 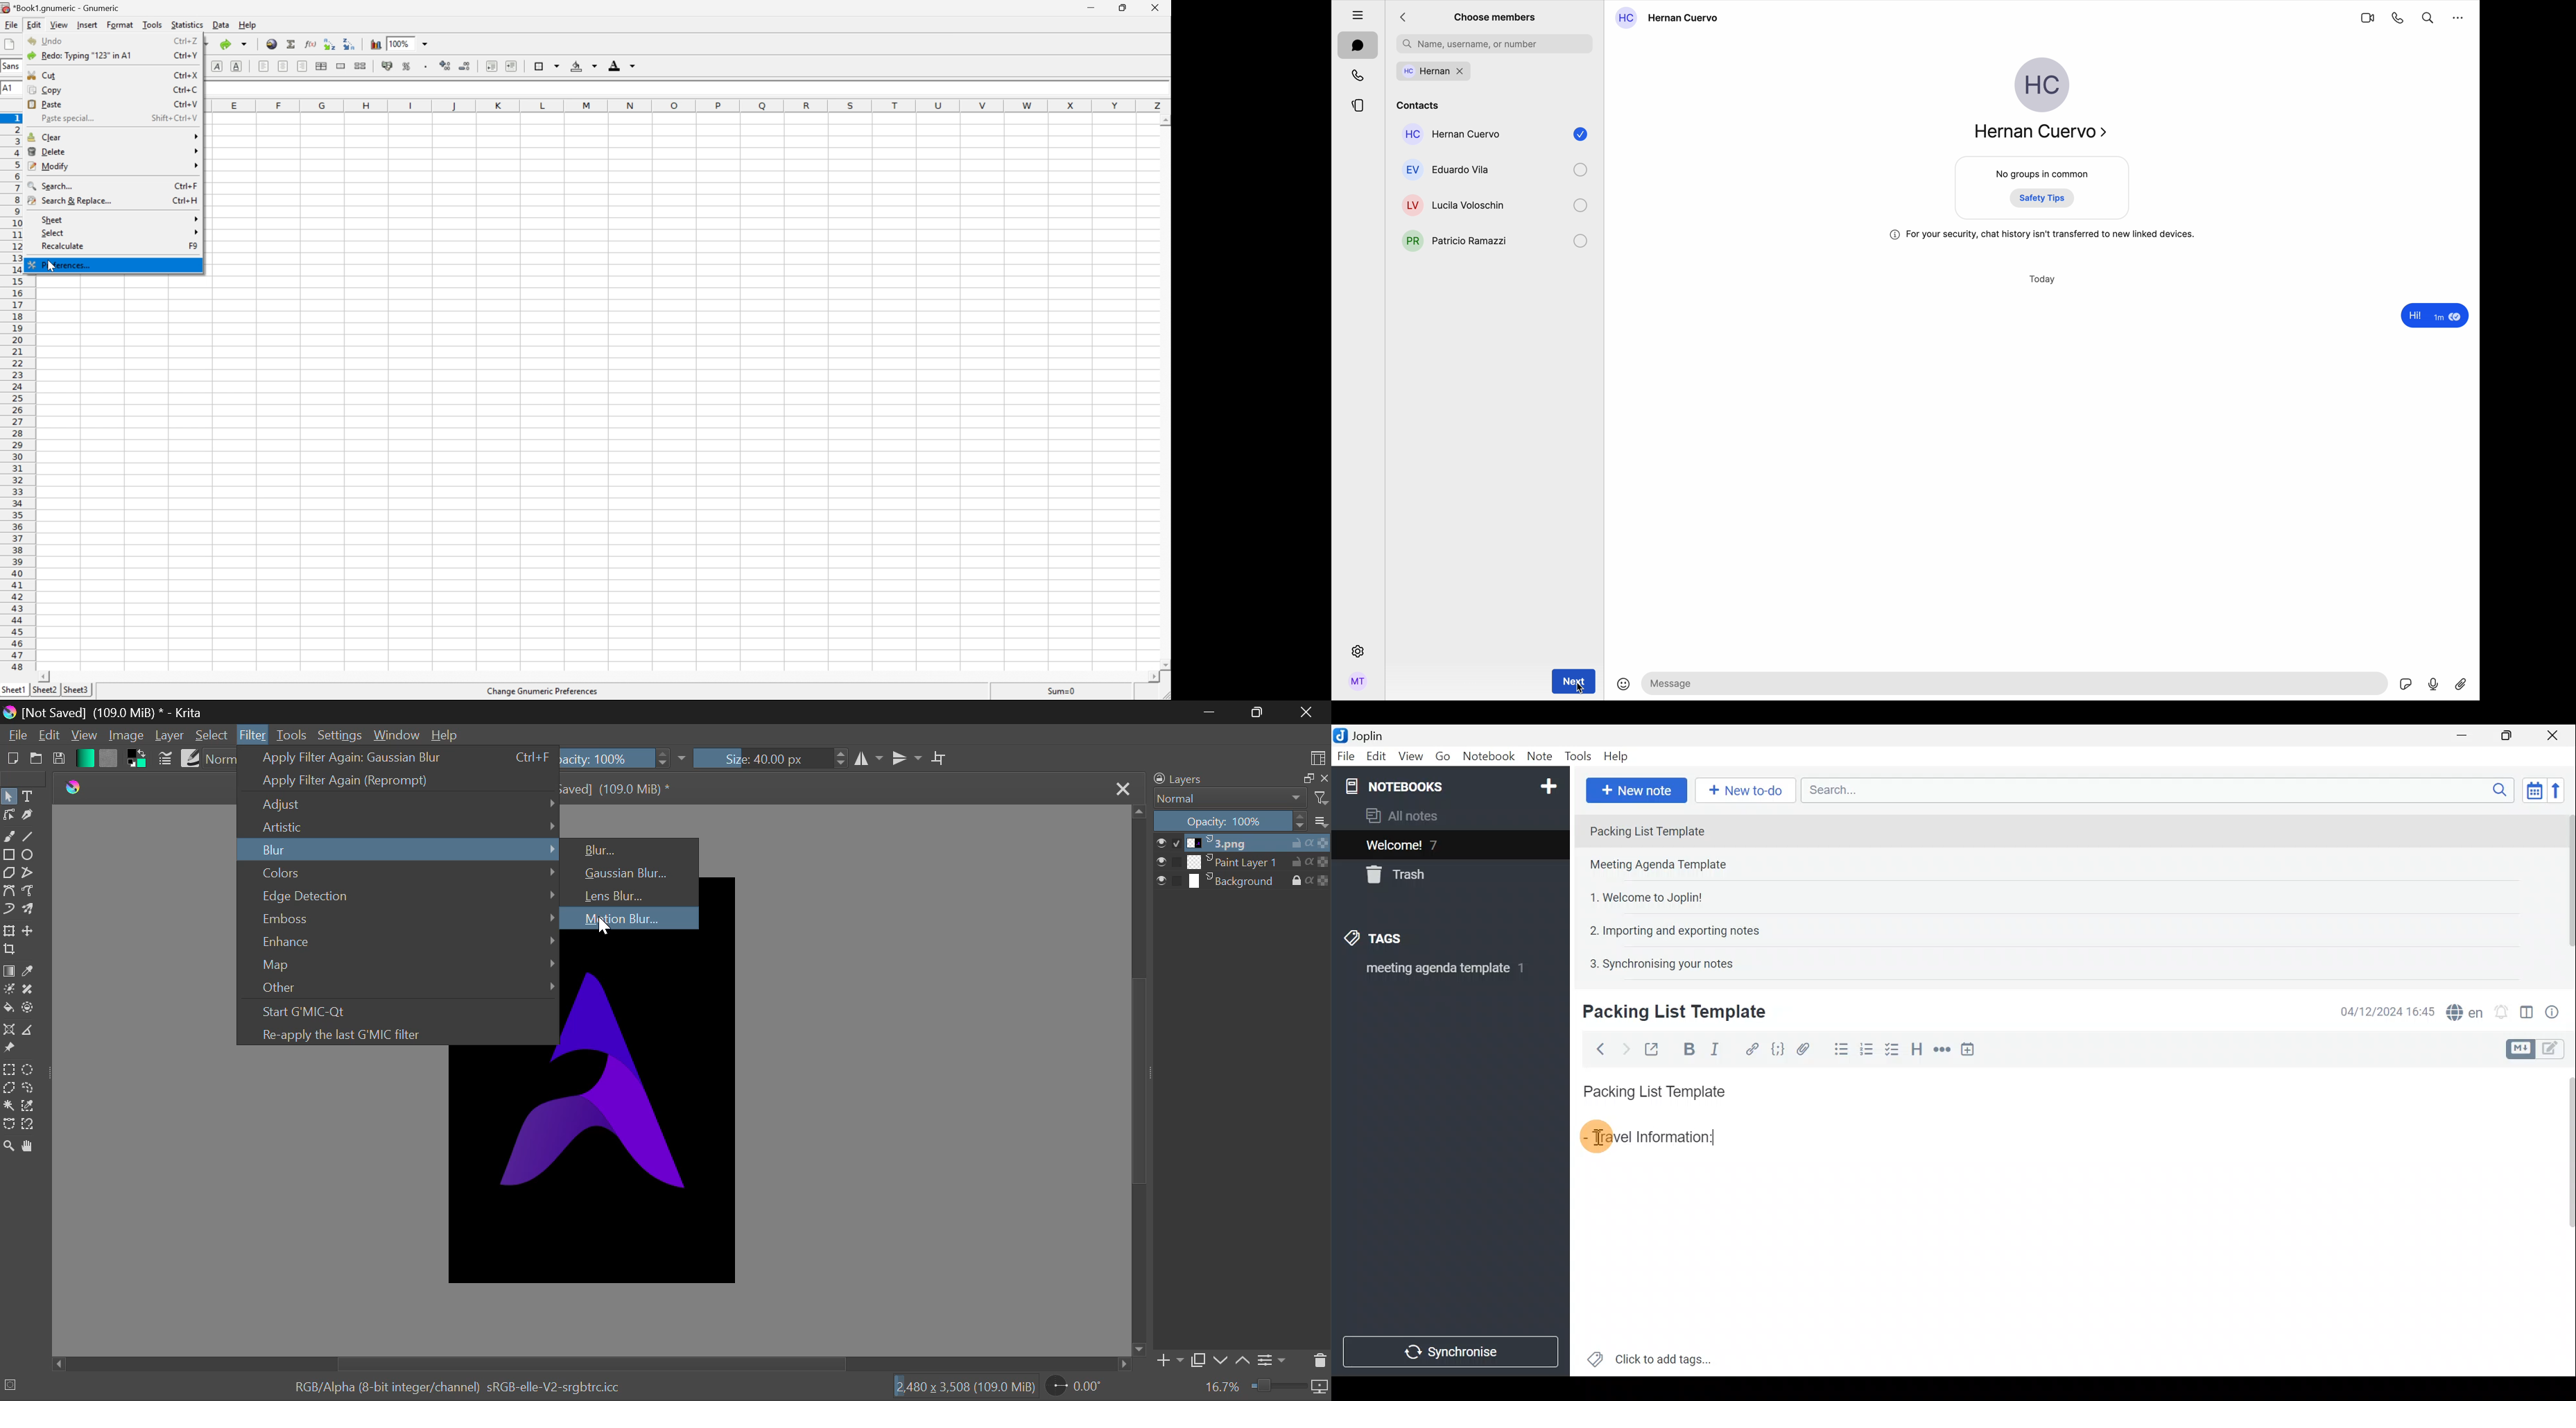 I want to click on eduardo vila, so click(x=1454, y=169).